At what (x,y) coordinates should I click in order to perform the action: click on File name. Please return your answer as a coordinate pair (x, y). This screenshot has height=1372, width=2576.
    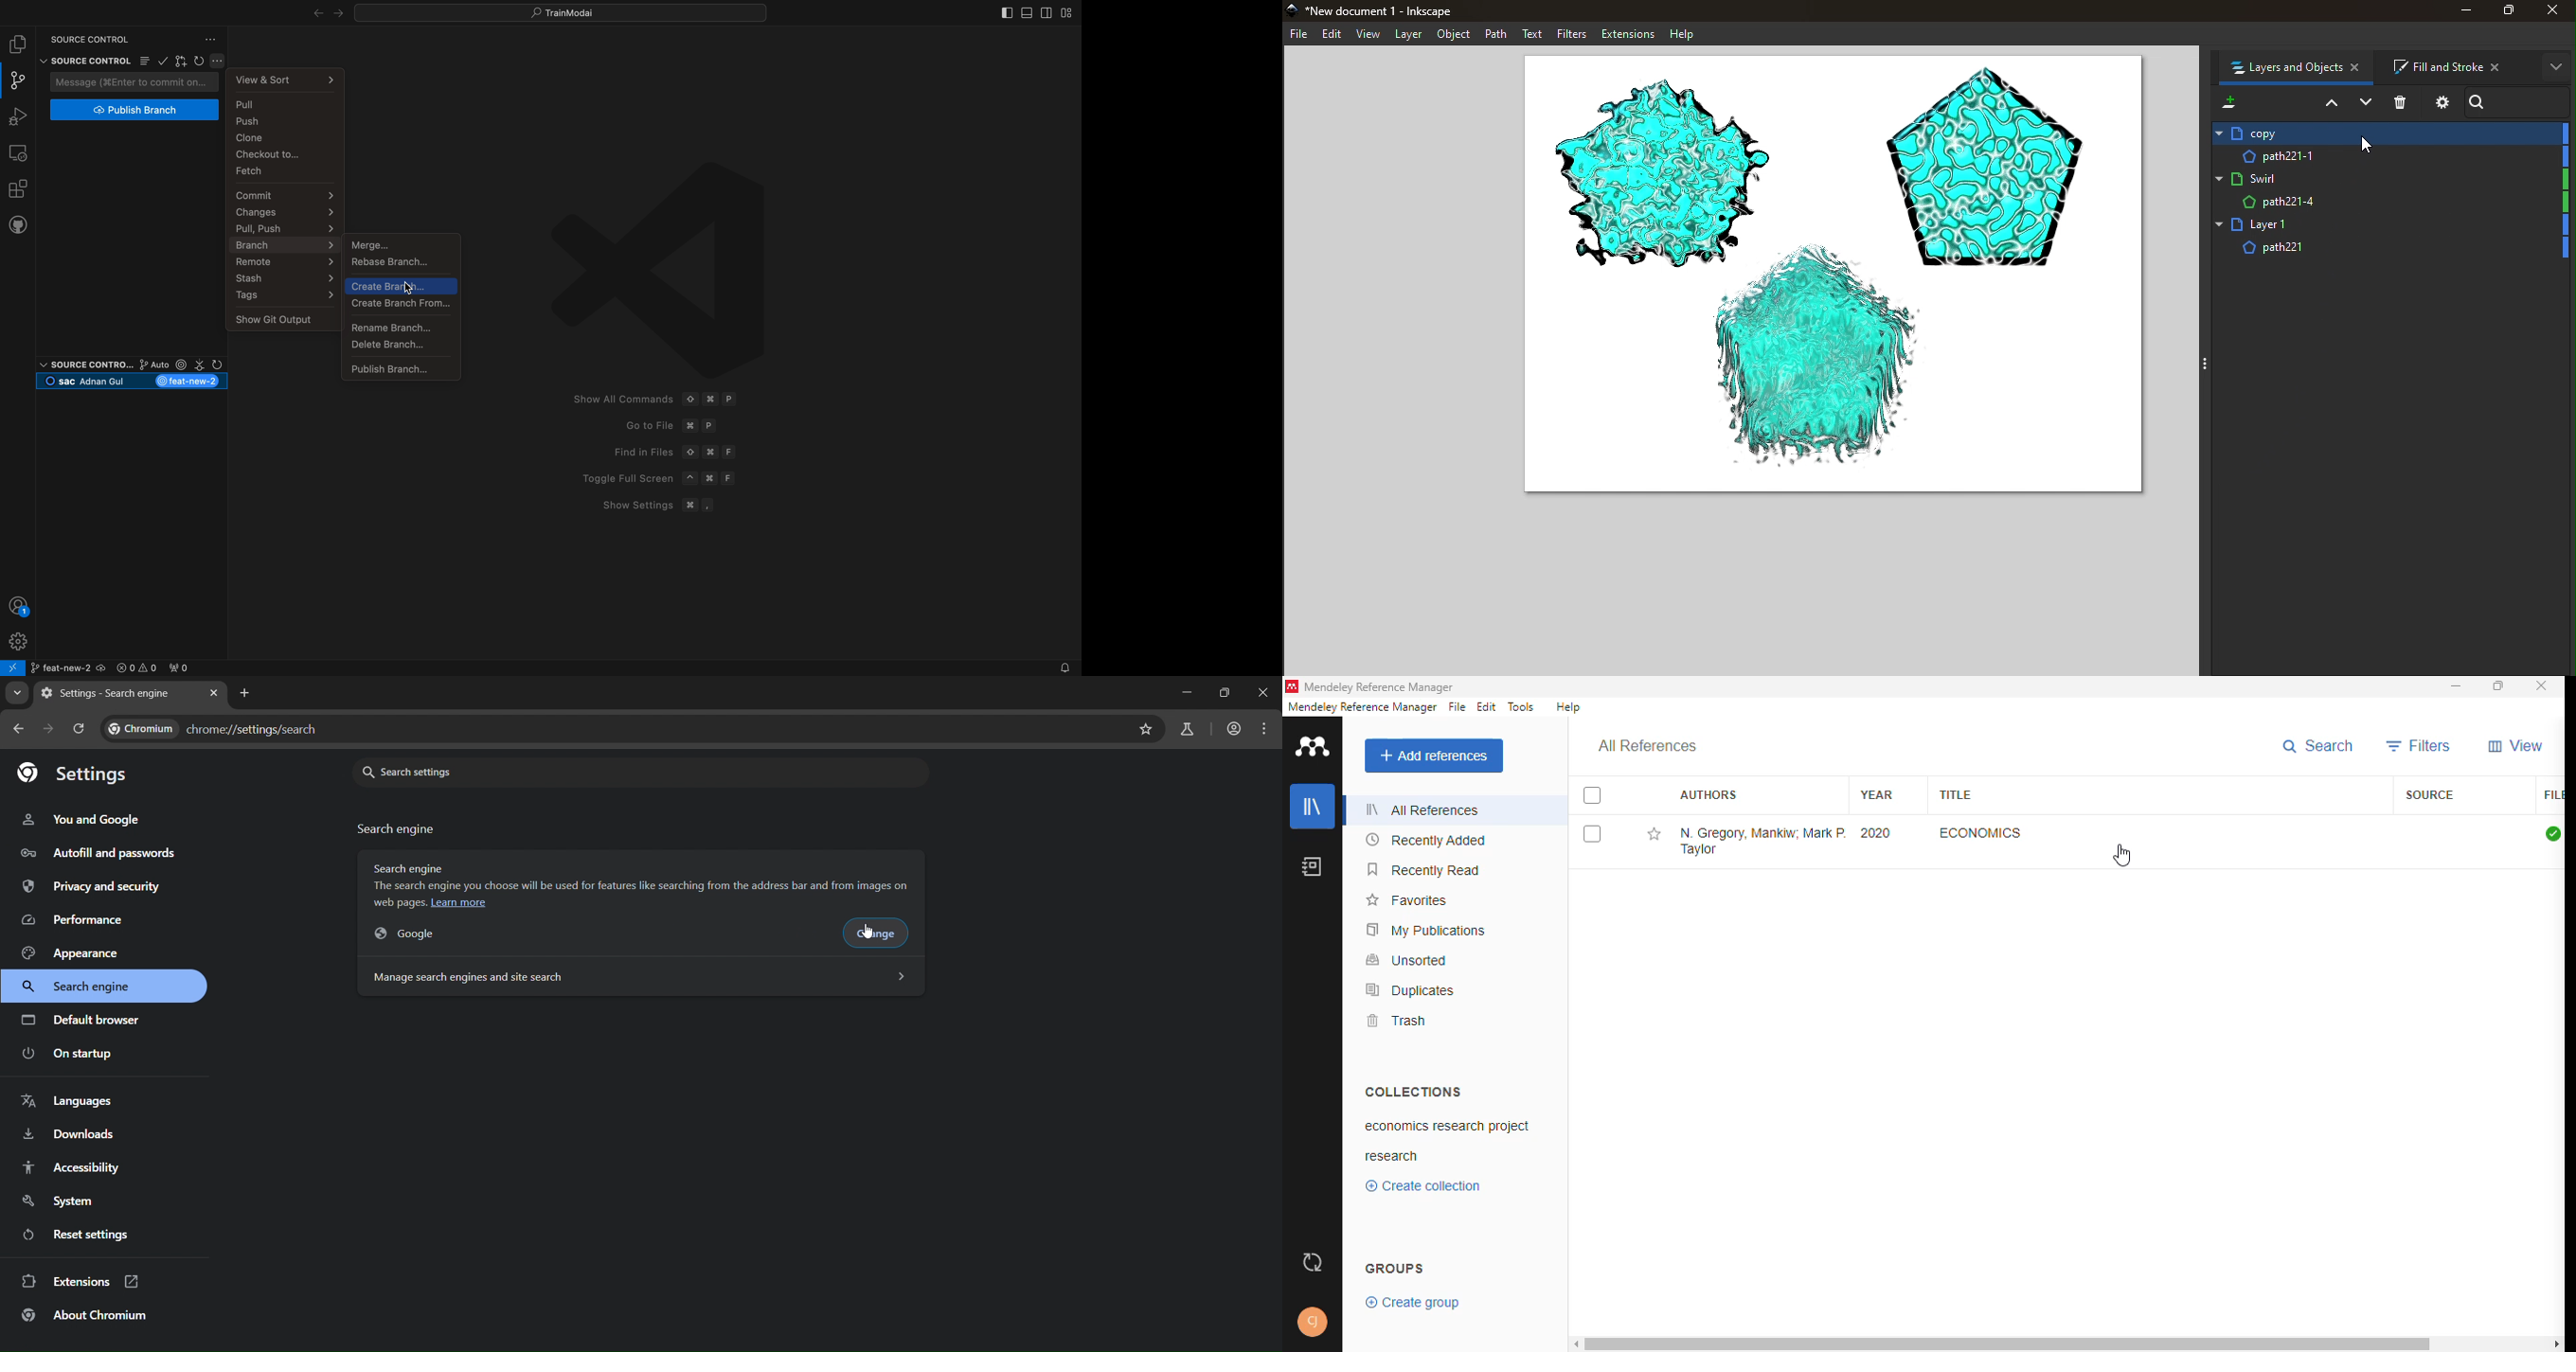
    Looking at the image, I should click on (1384, 11).